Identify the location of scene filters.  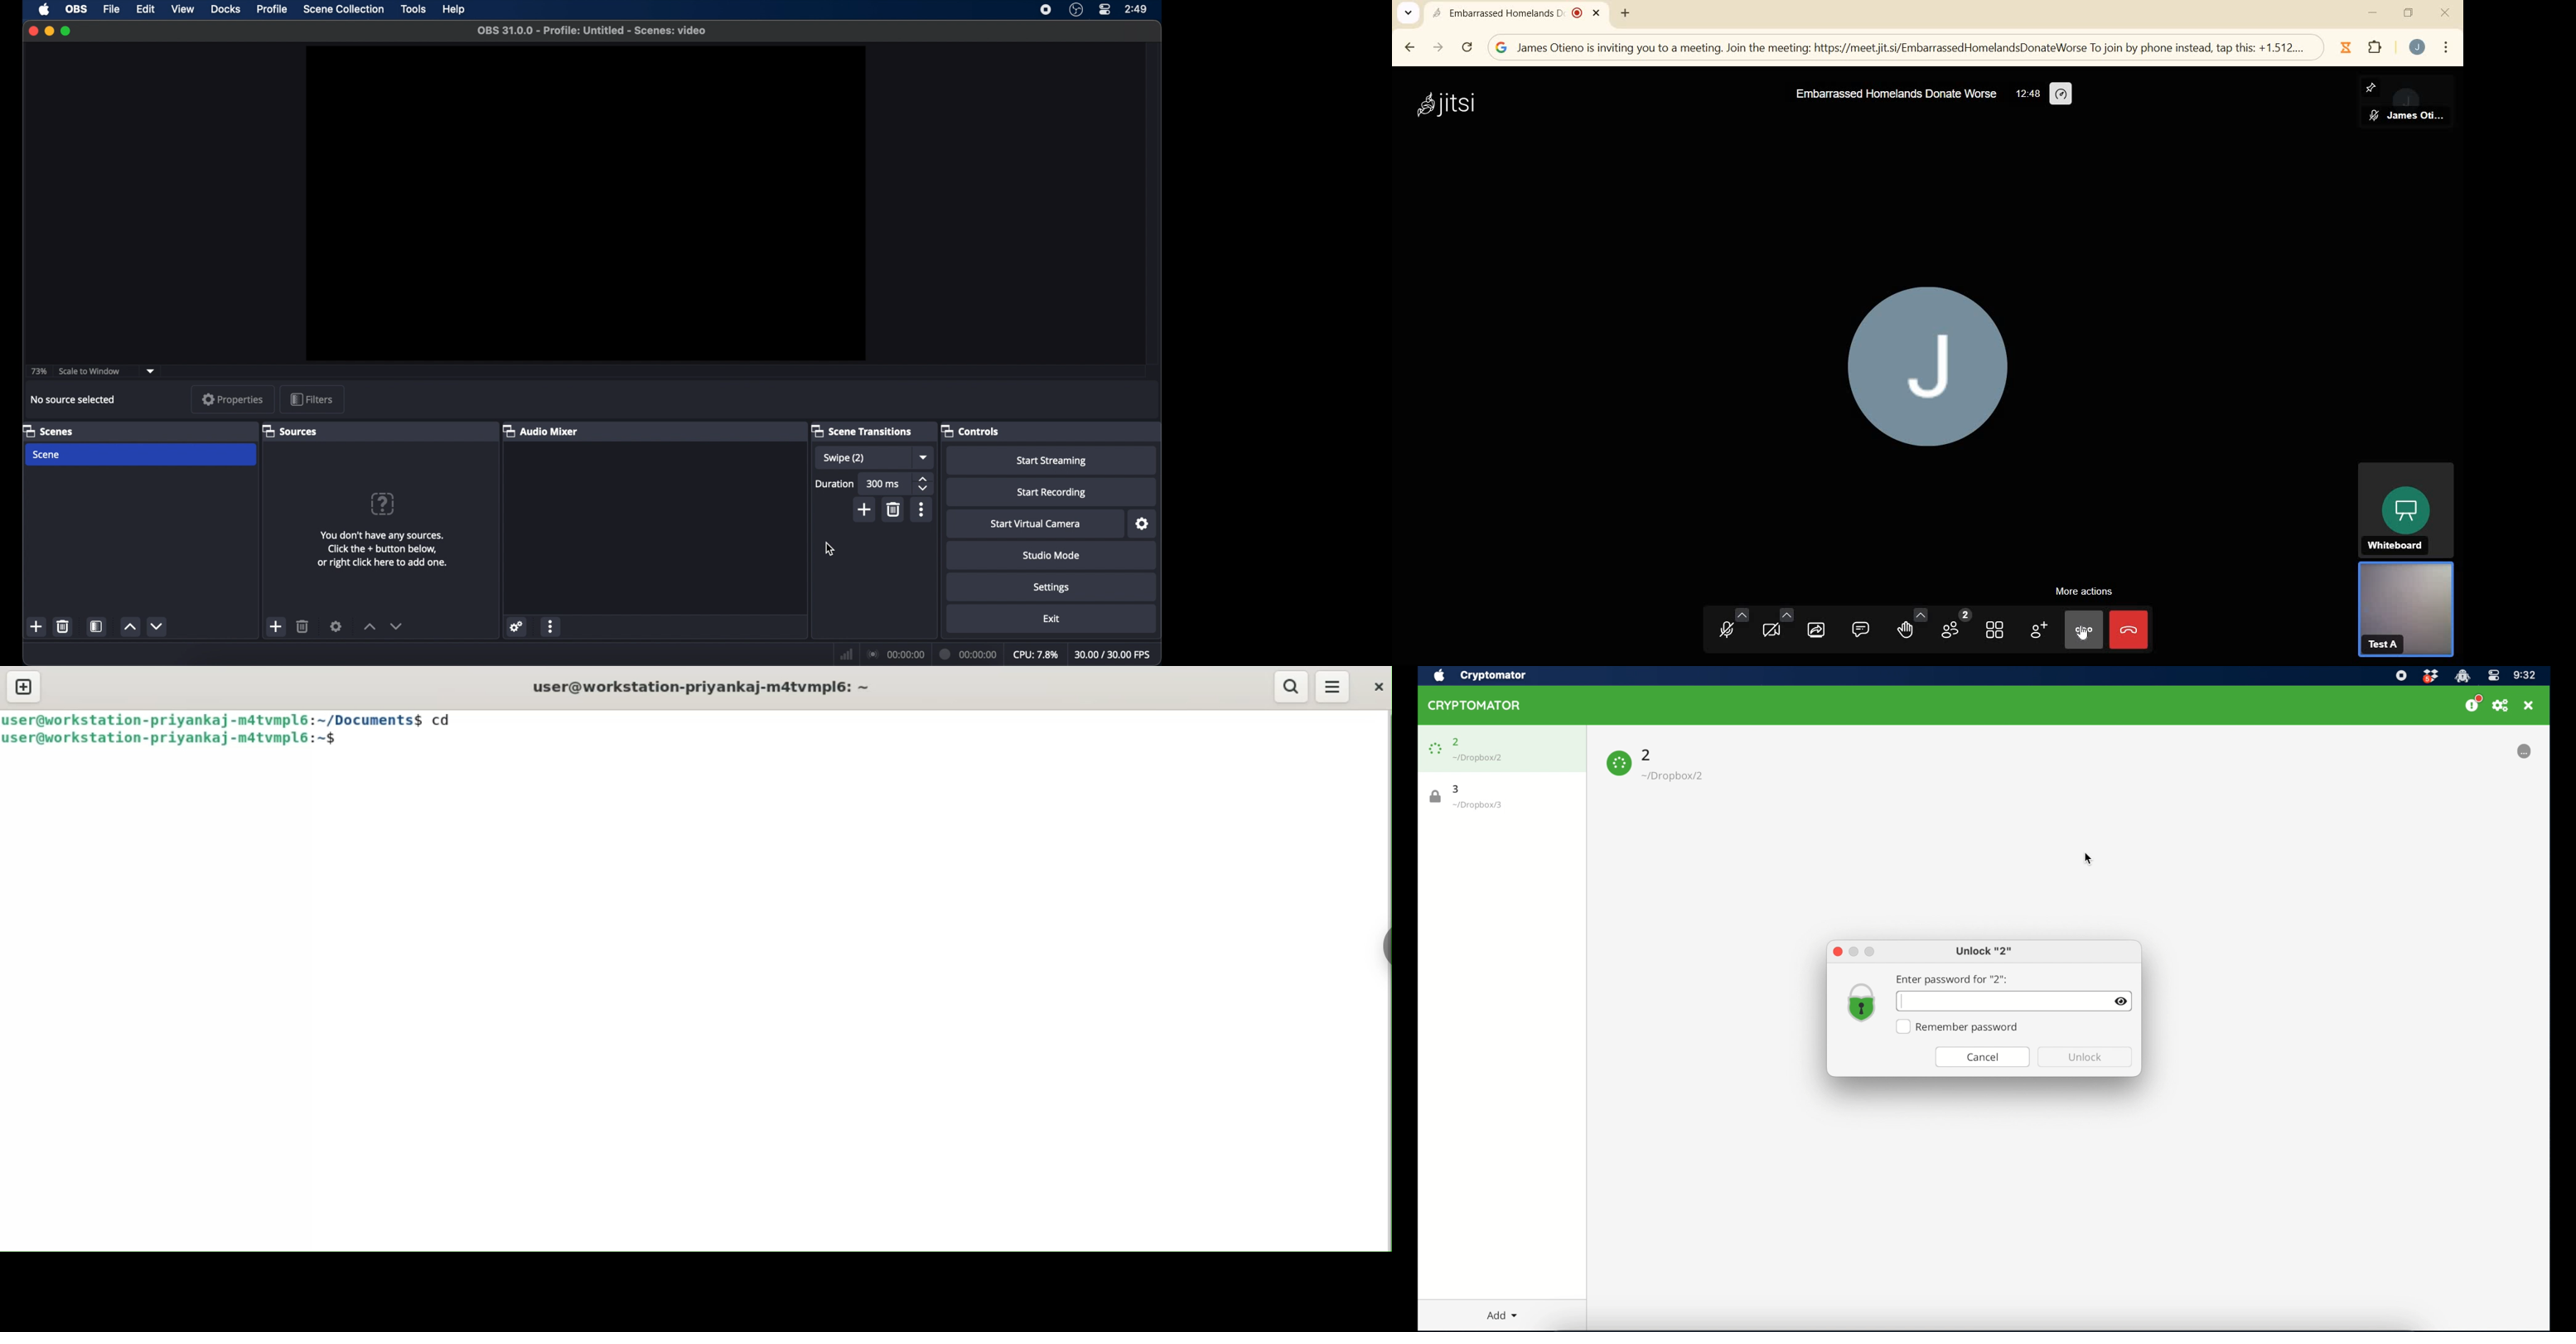
(96, 627).